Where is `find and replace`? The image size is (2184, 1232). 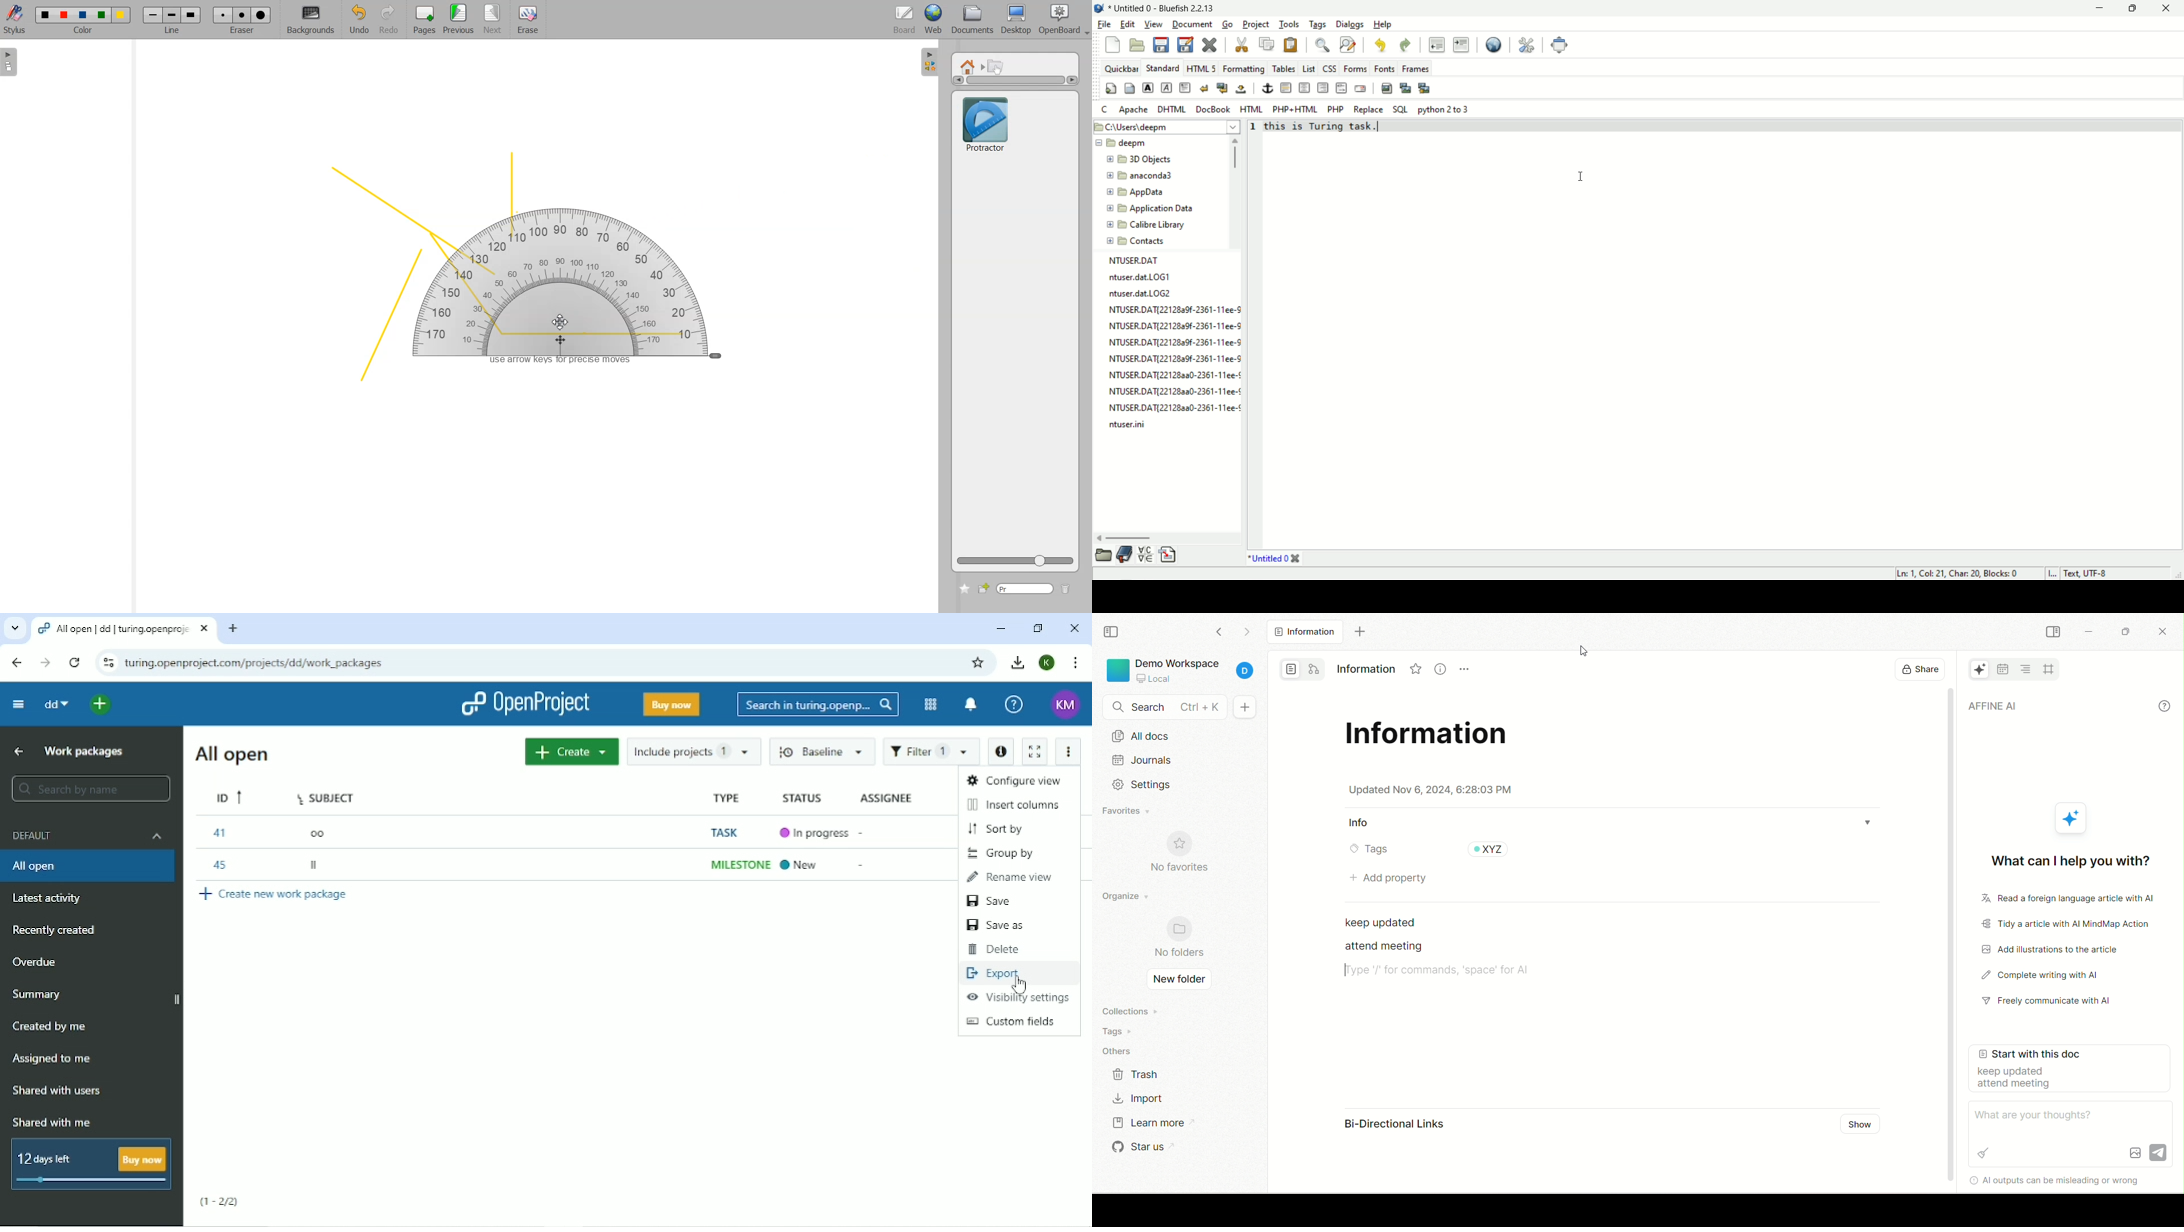 find and replace is located at coordinates (1348, 45).